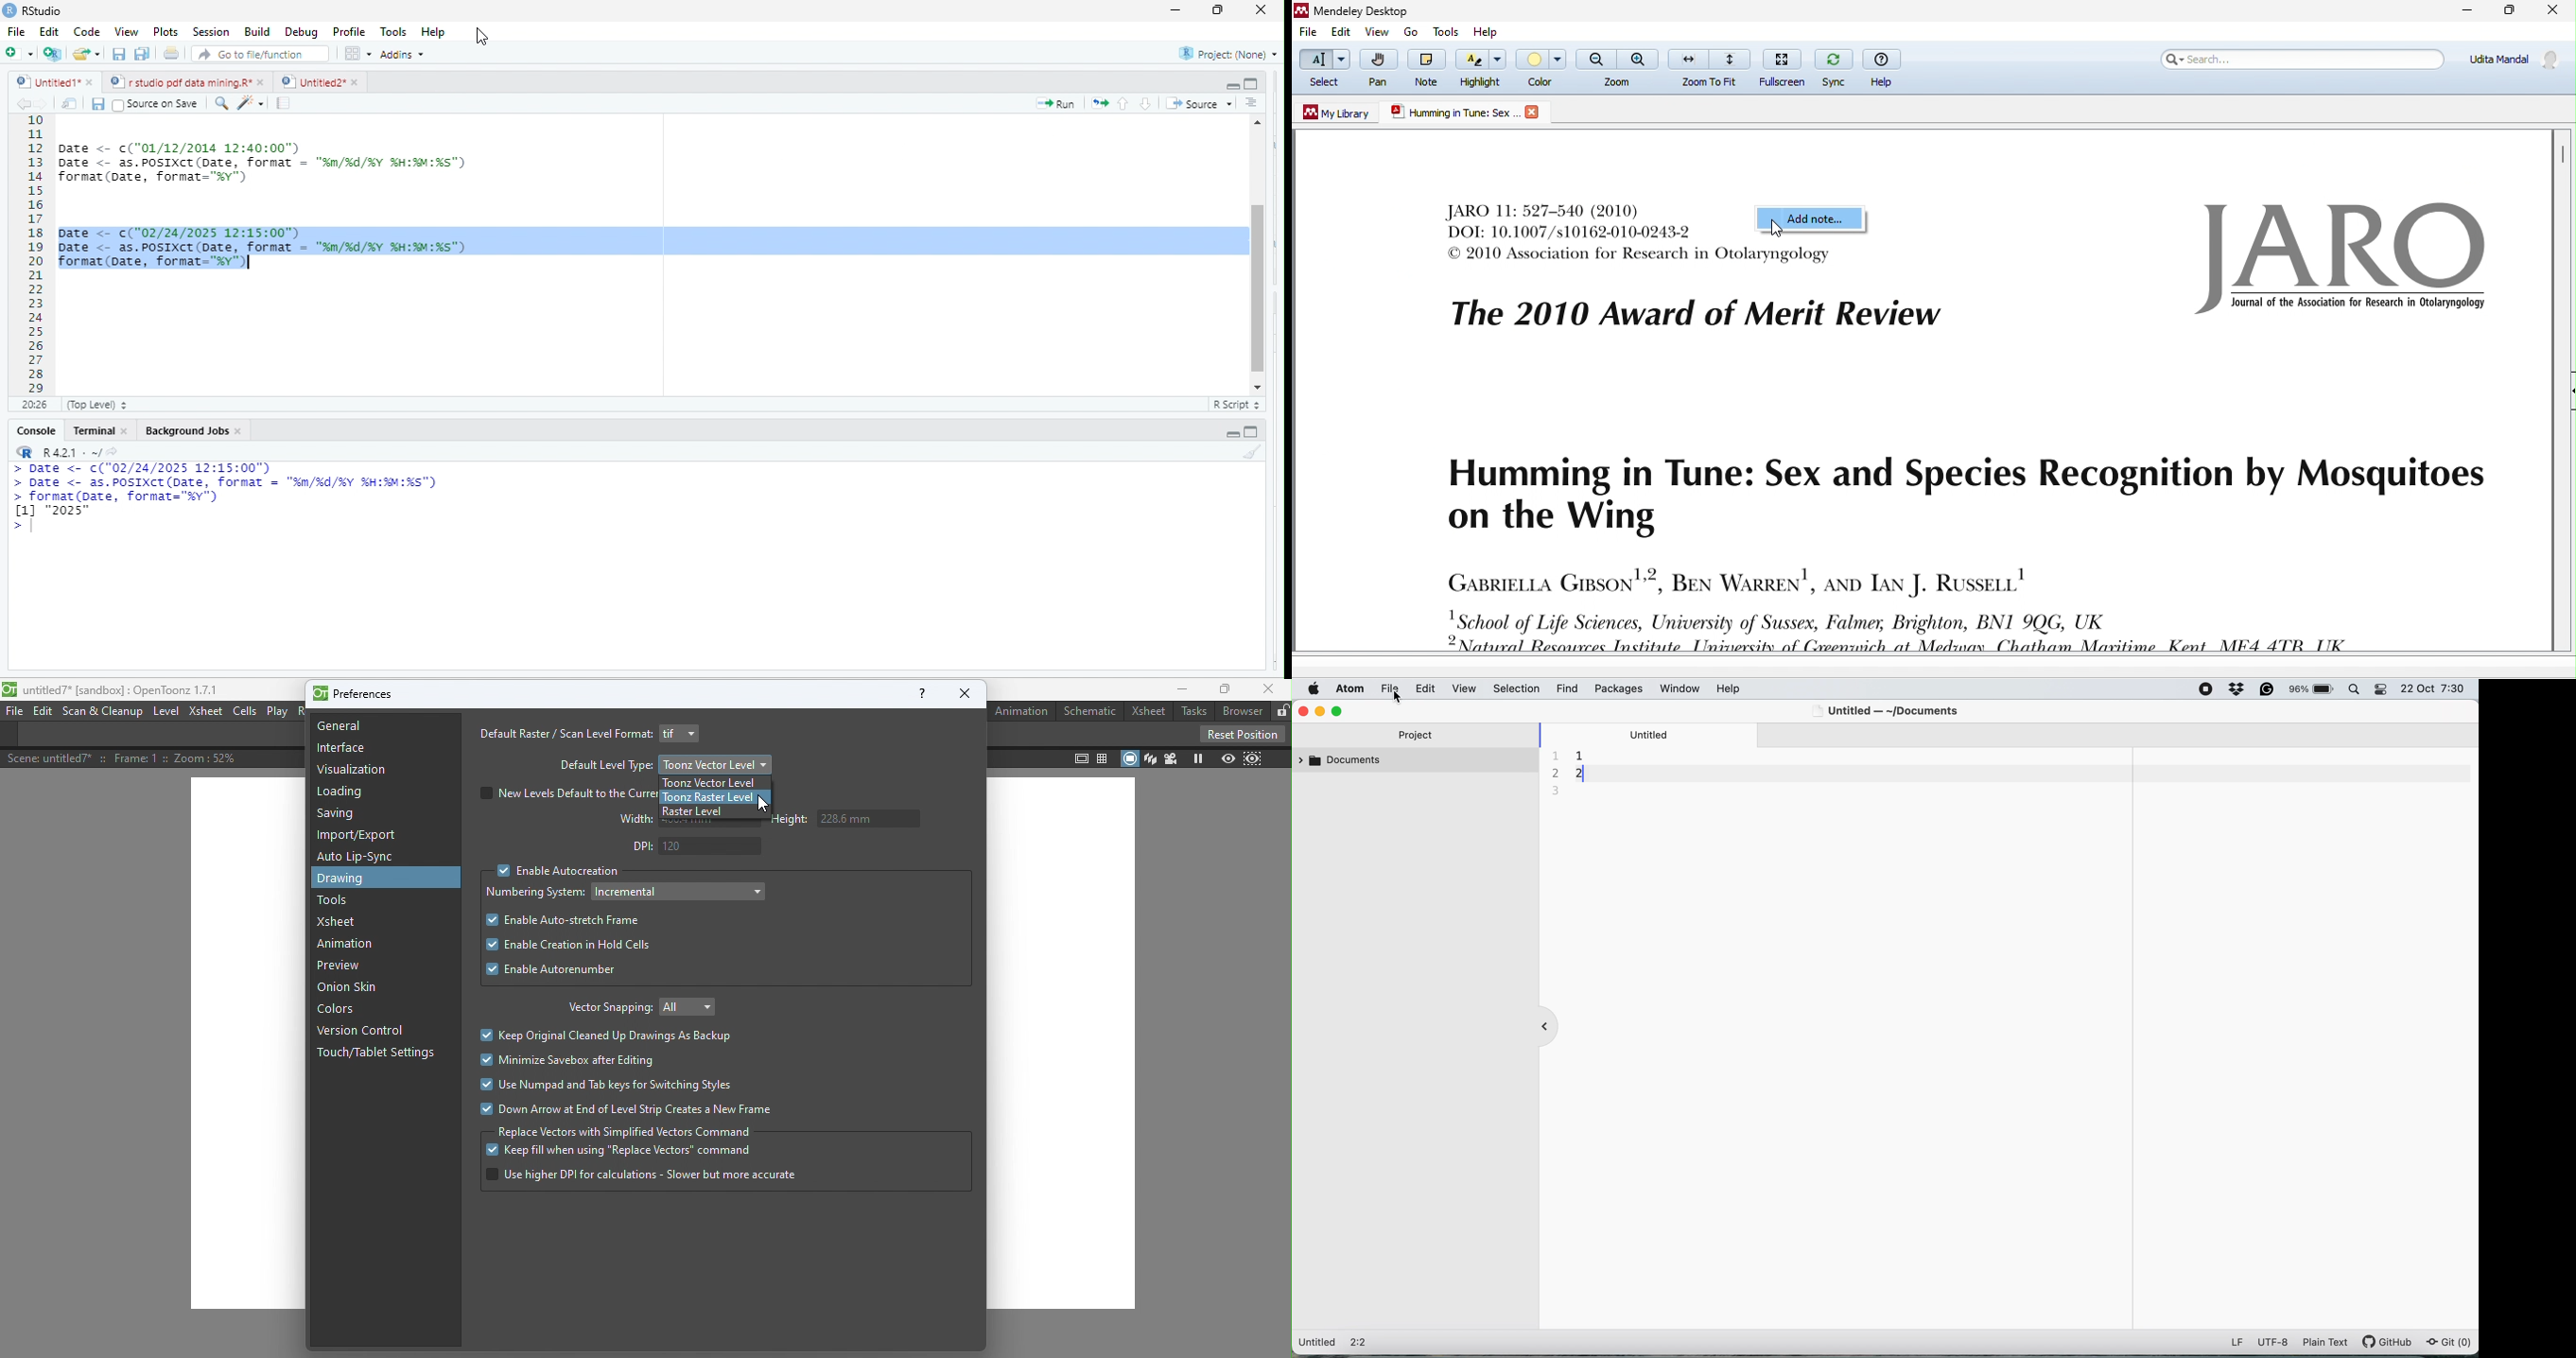 This screenshot has height=1372, width=2576. Describe the element at coordinates (694, 846) in the screenshot. I see `DPI` at that location.